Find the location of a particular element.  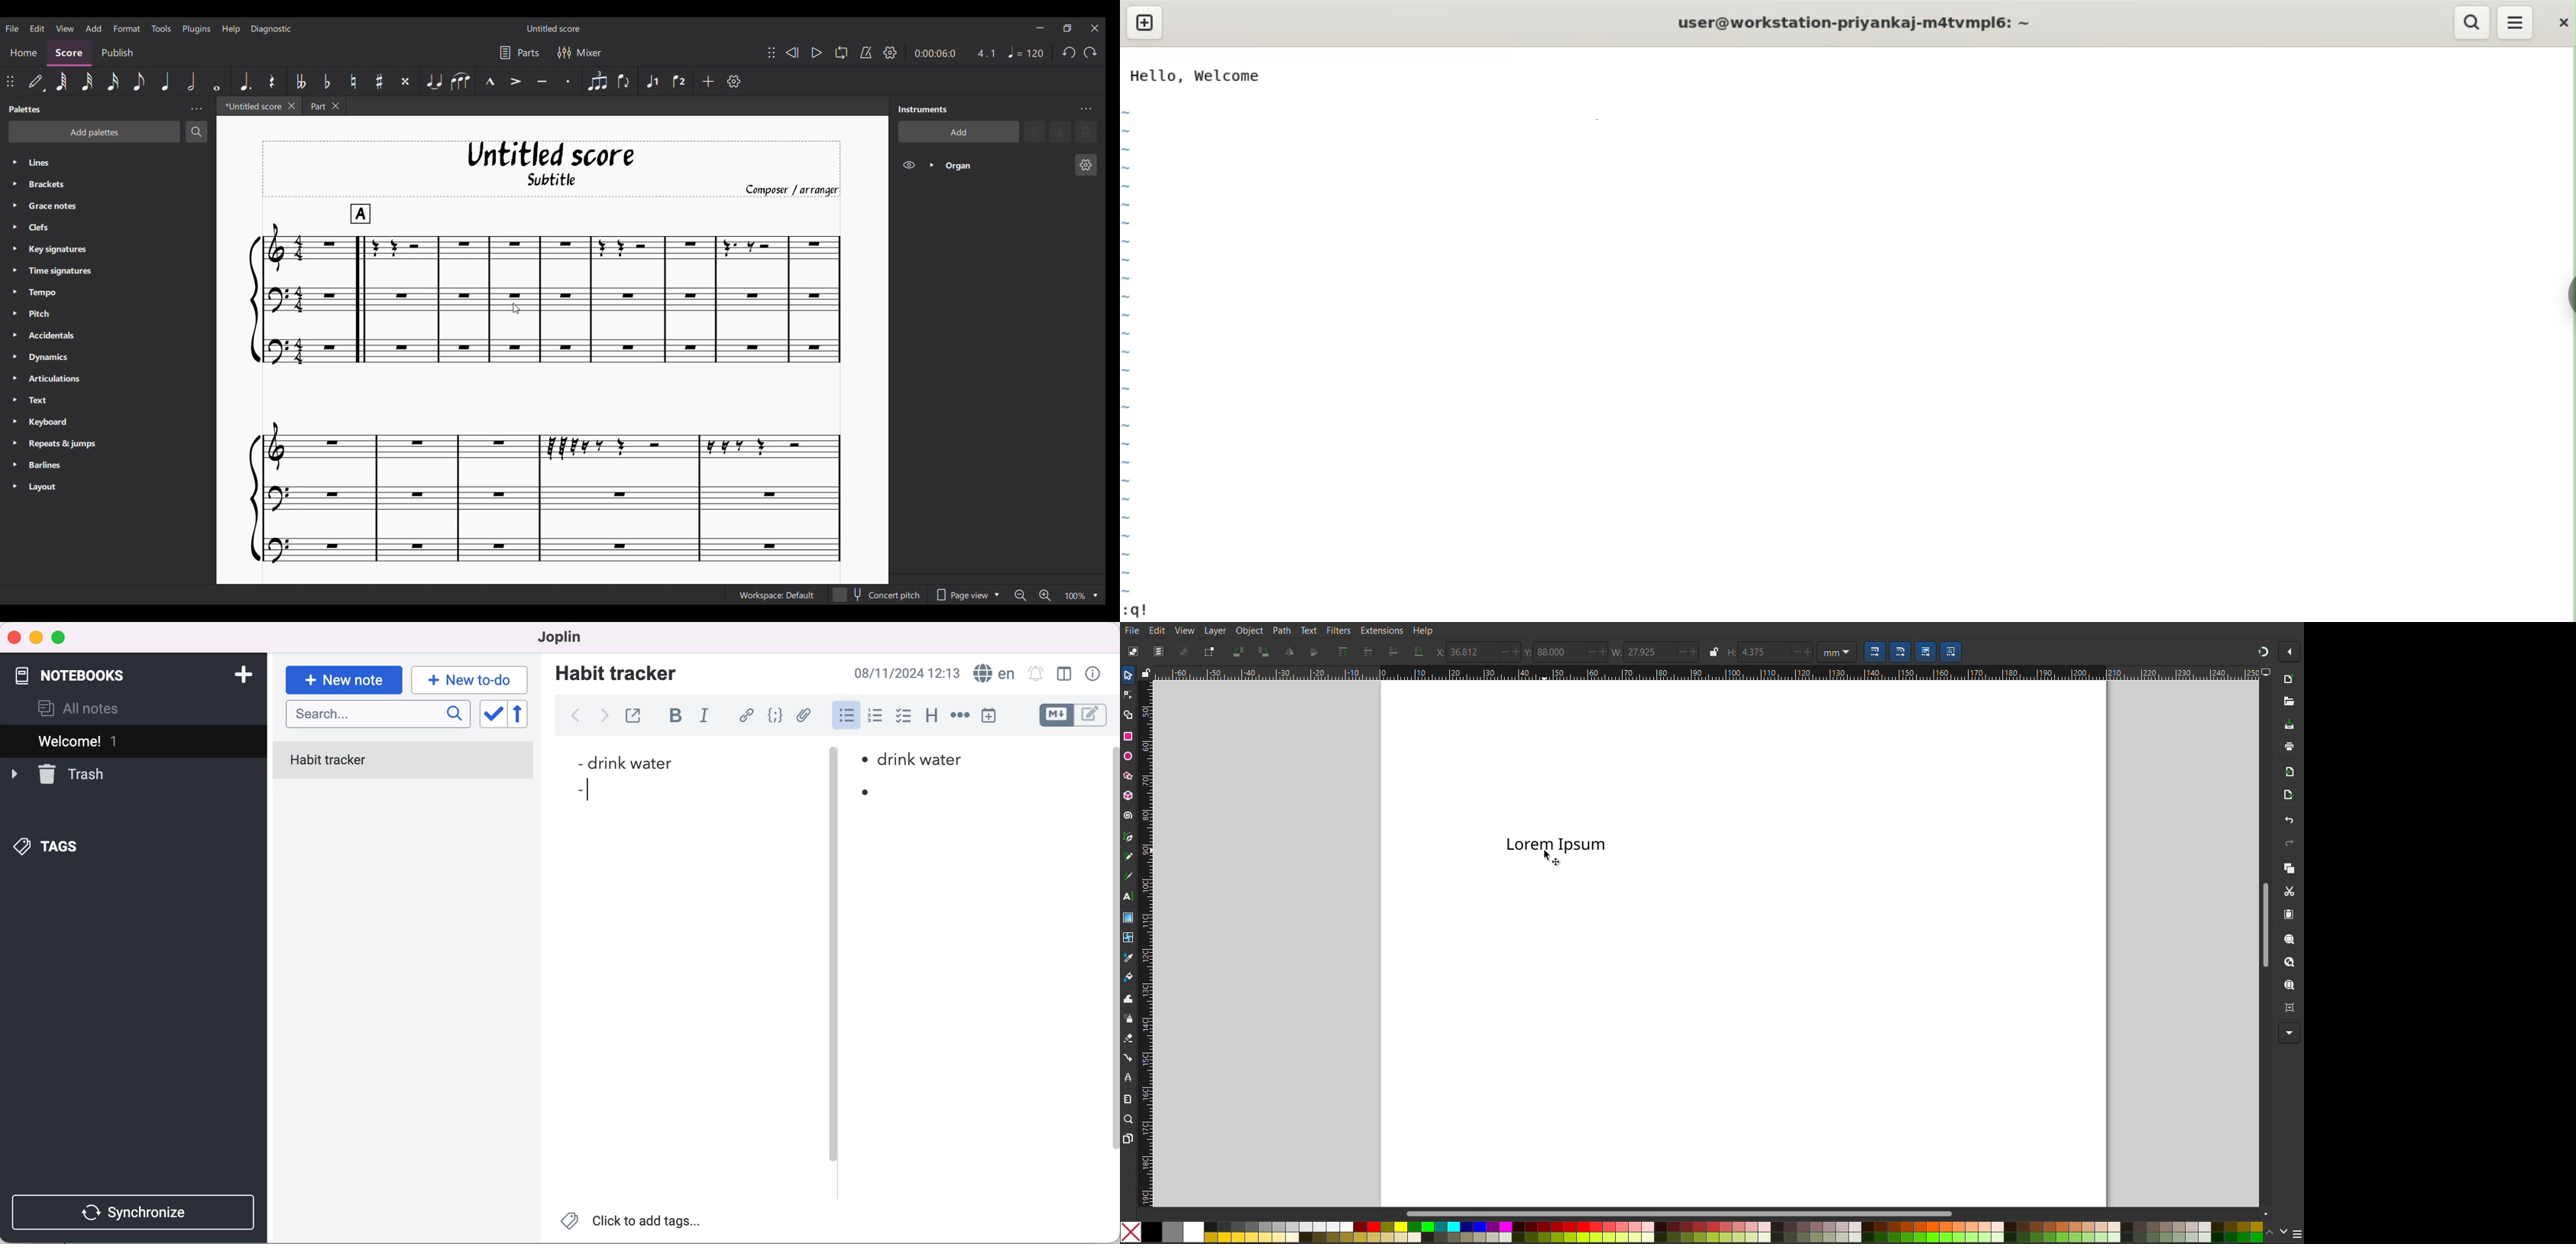

• drink water is located at coordinates (914, 760).